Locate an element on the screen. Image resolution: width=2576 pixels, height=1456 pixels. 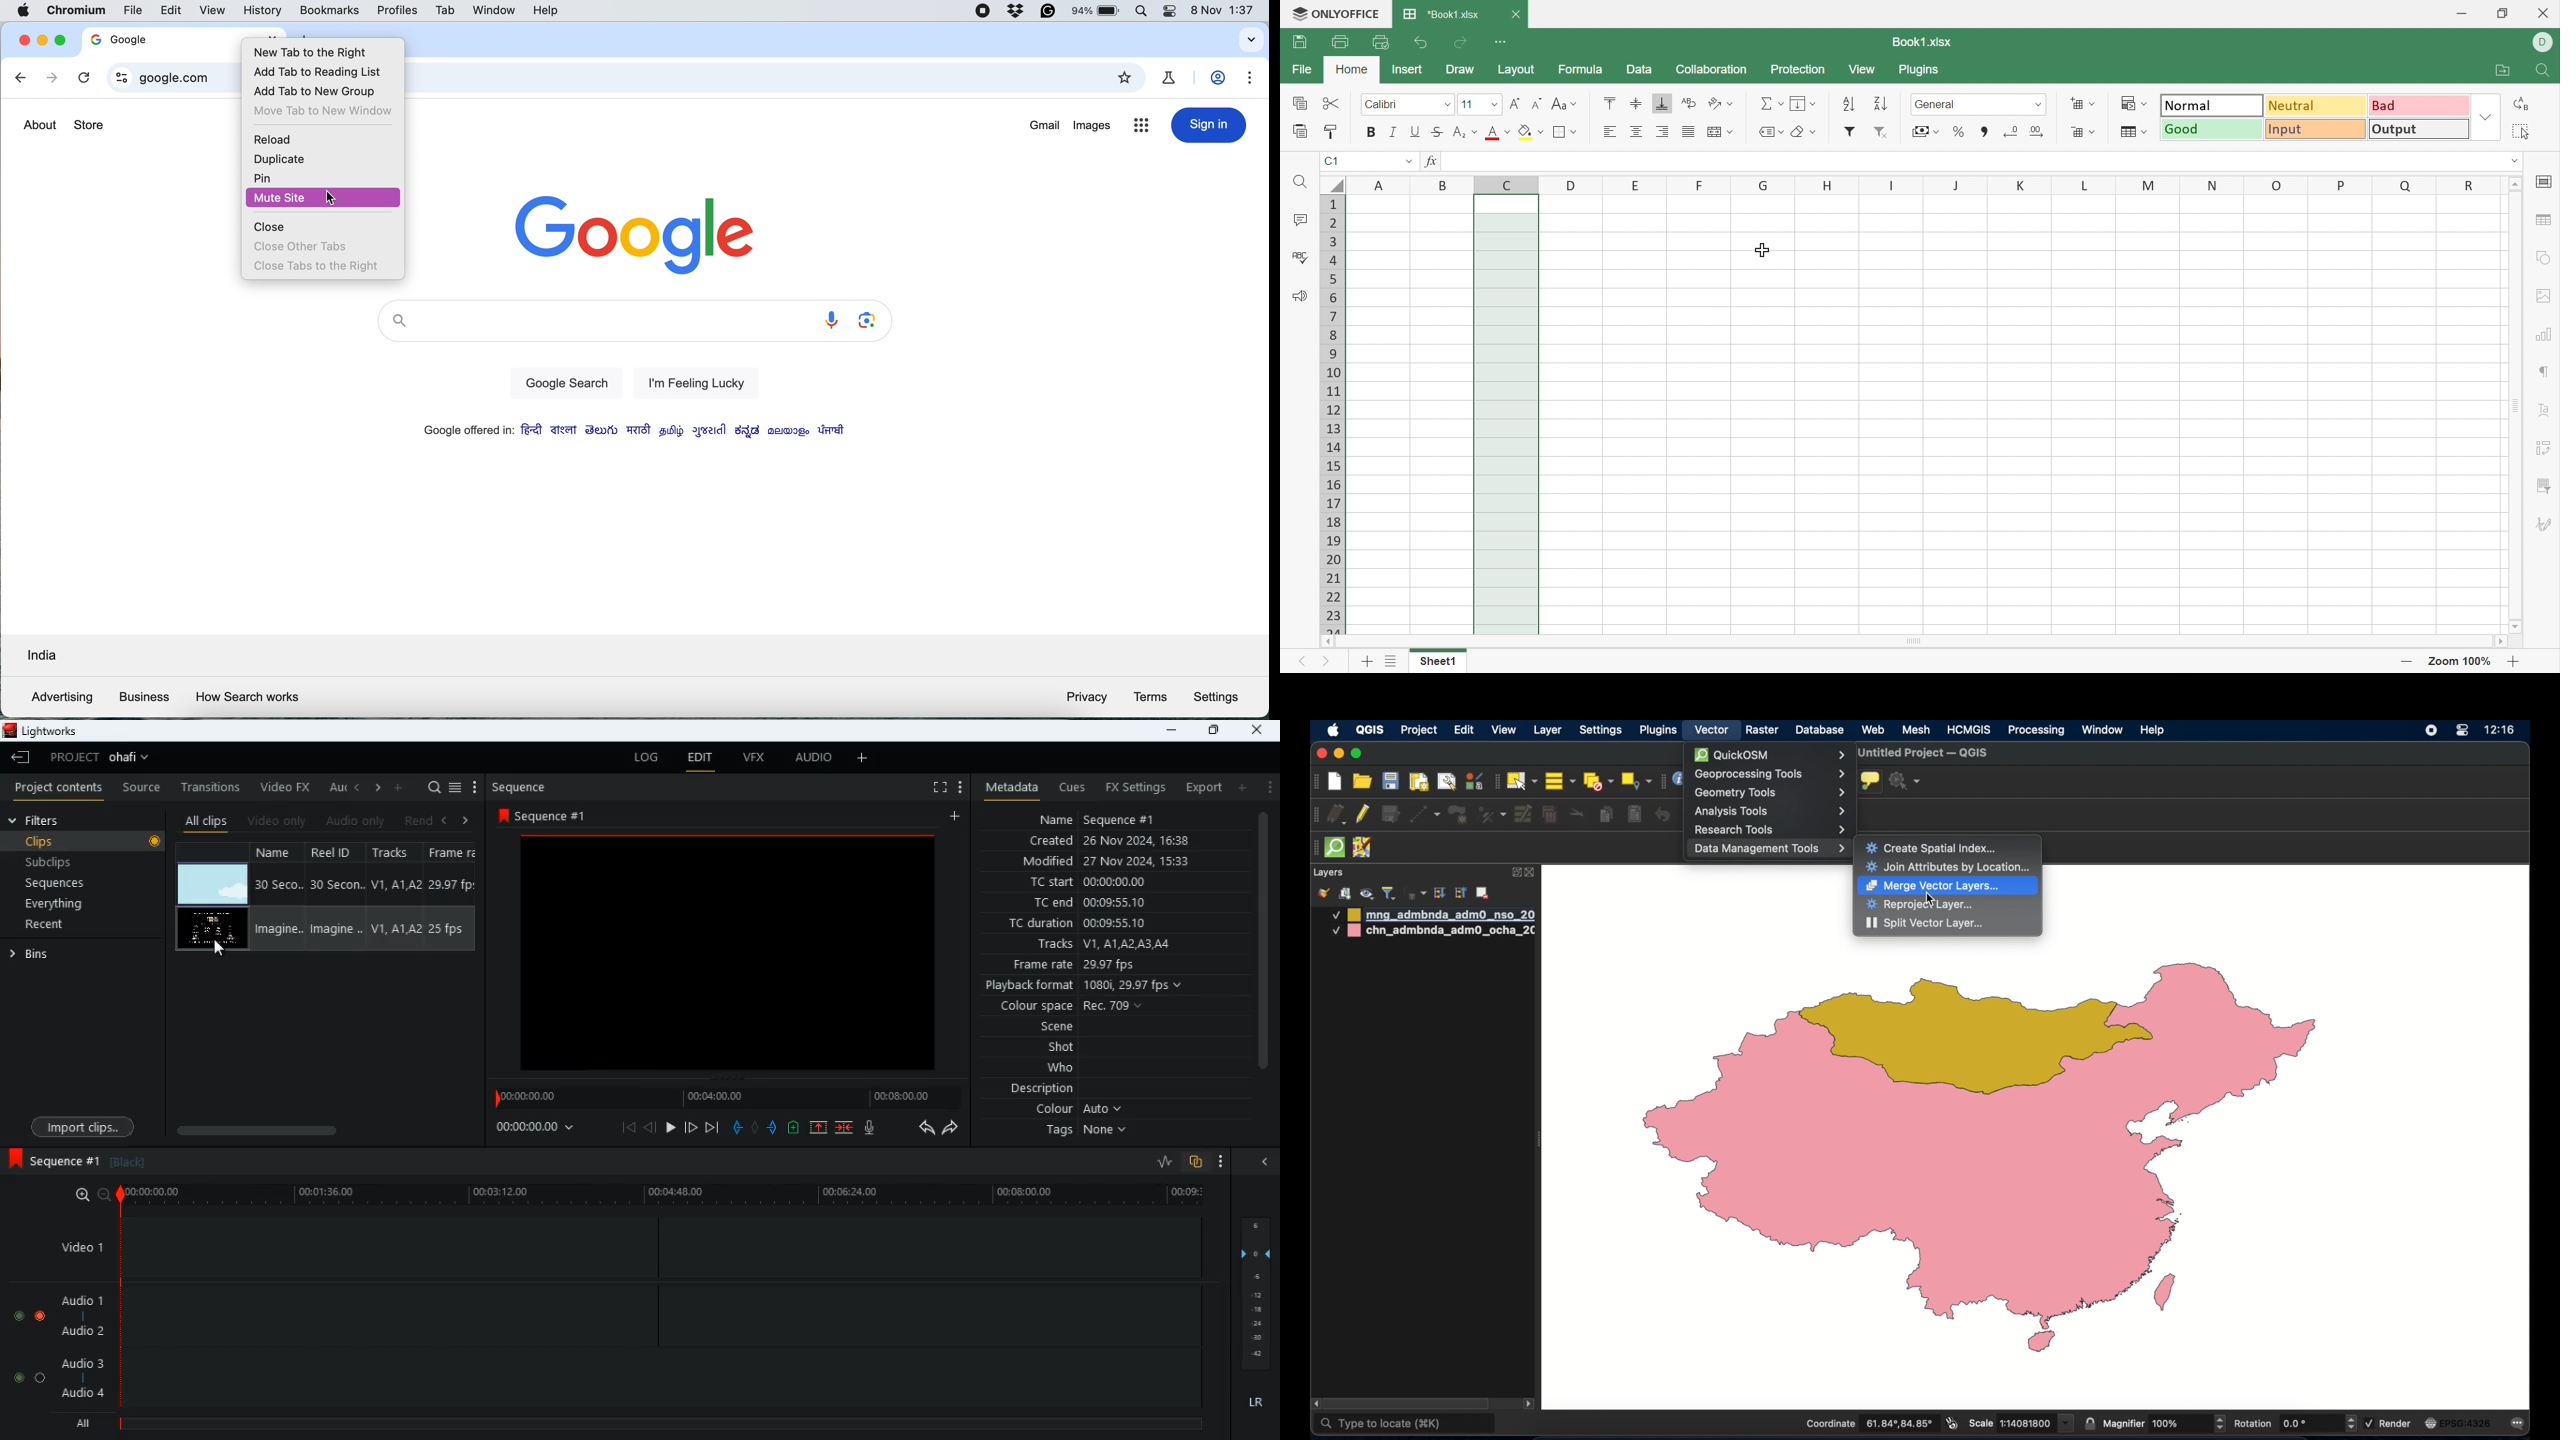
Zoom 100% is located at coordinates (2459, 662).